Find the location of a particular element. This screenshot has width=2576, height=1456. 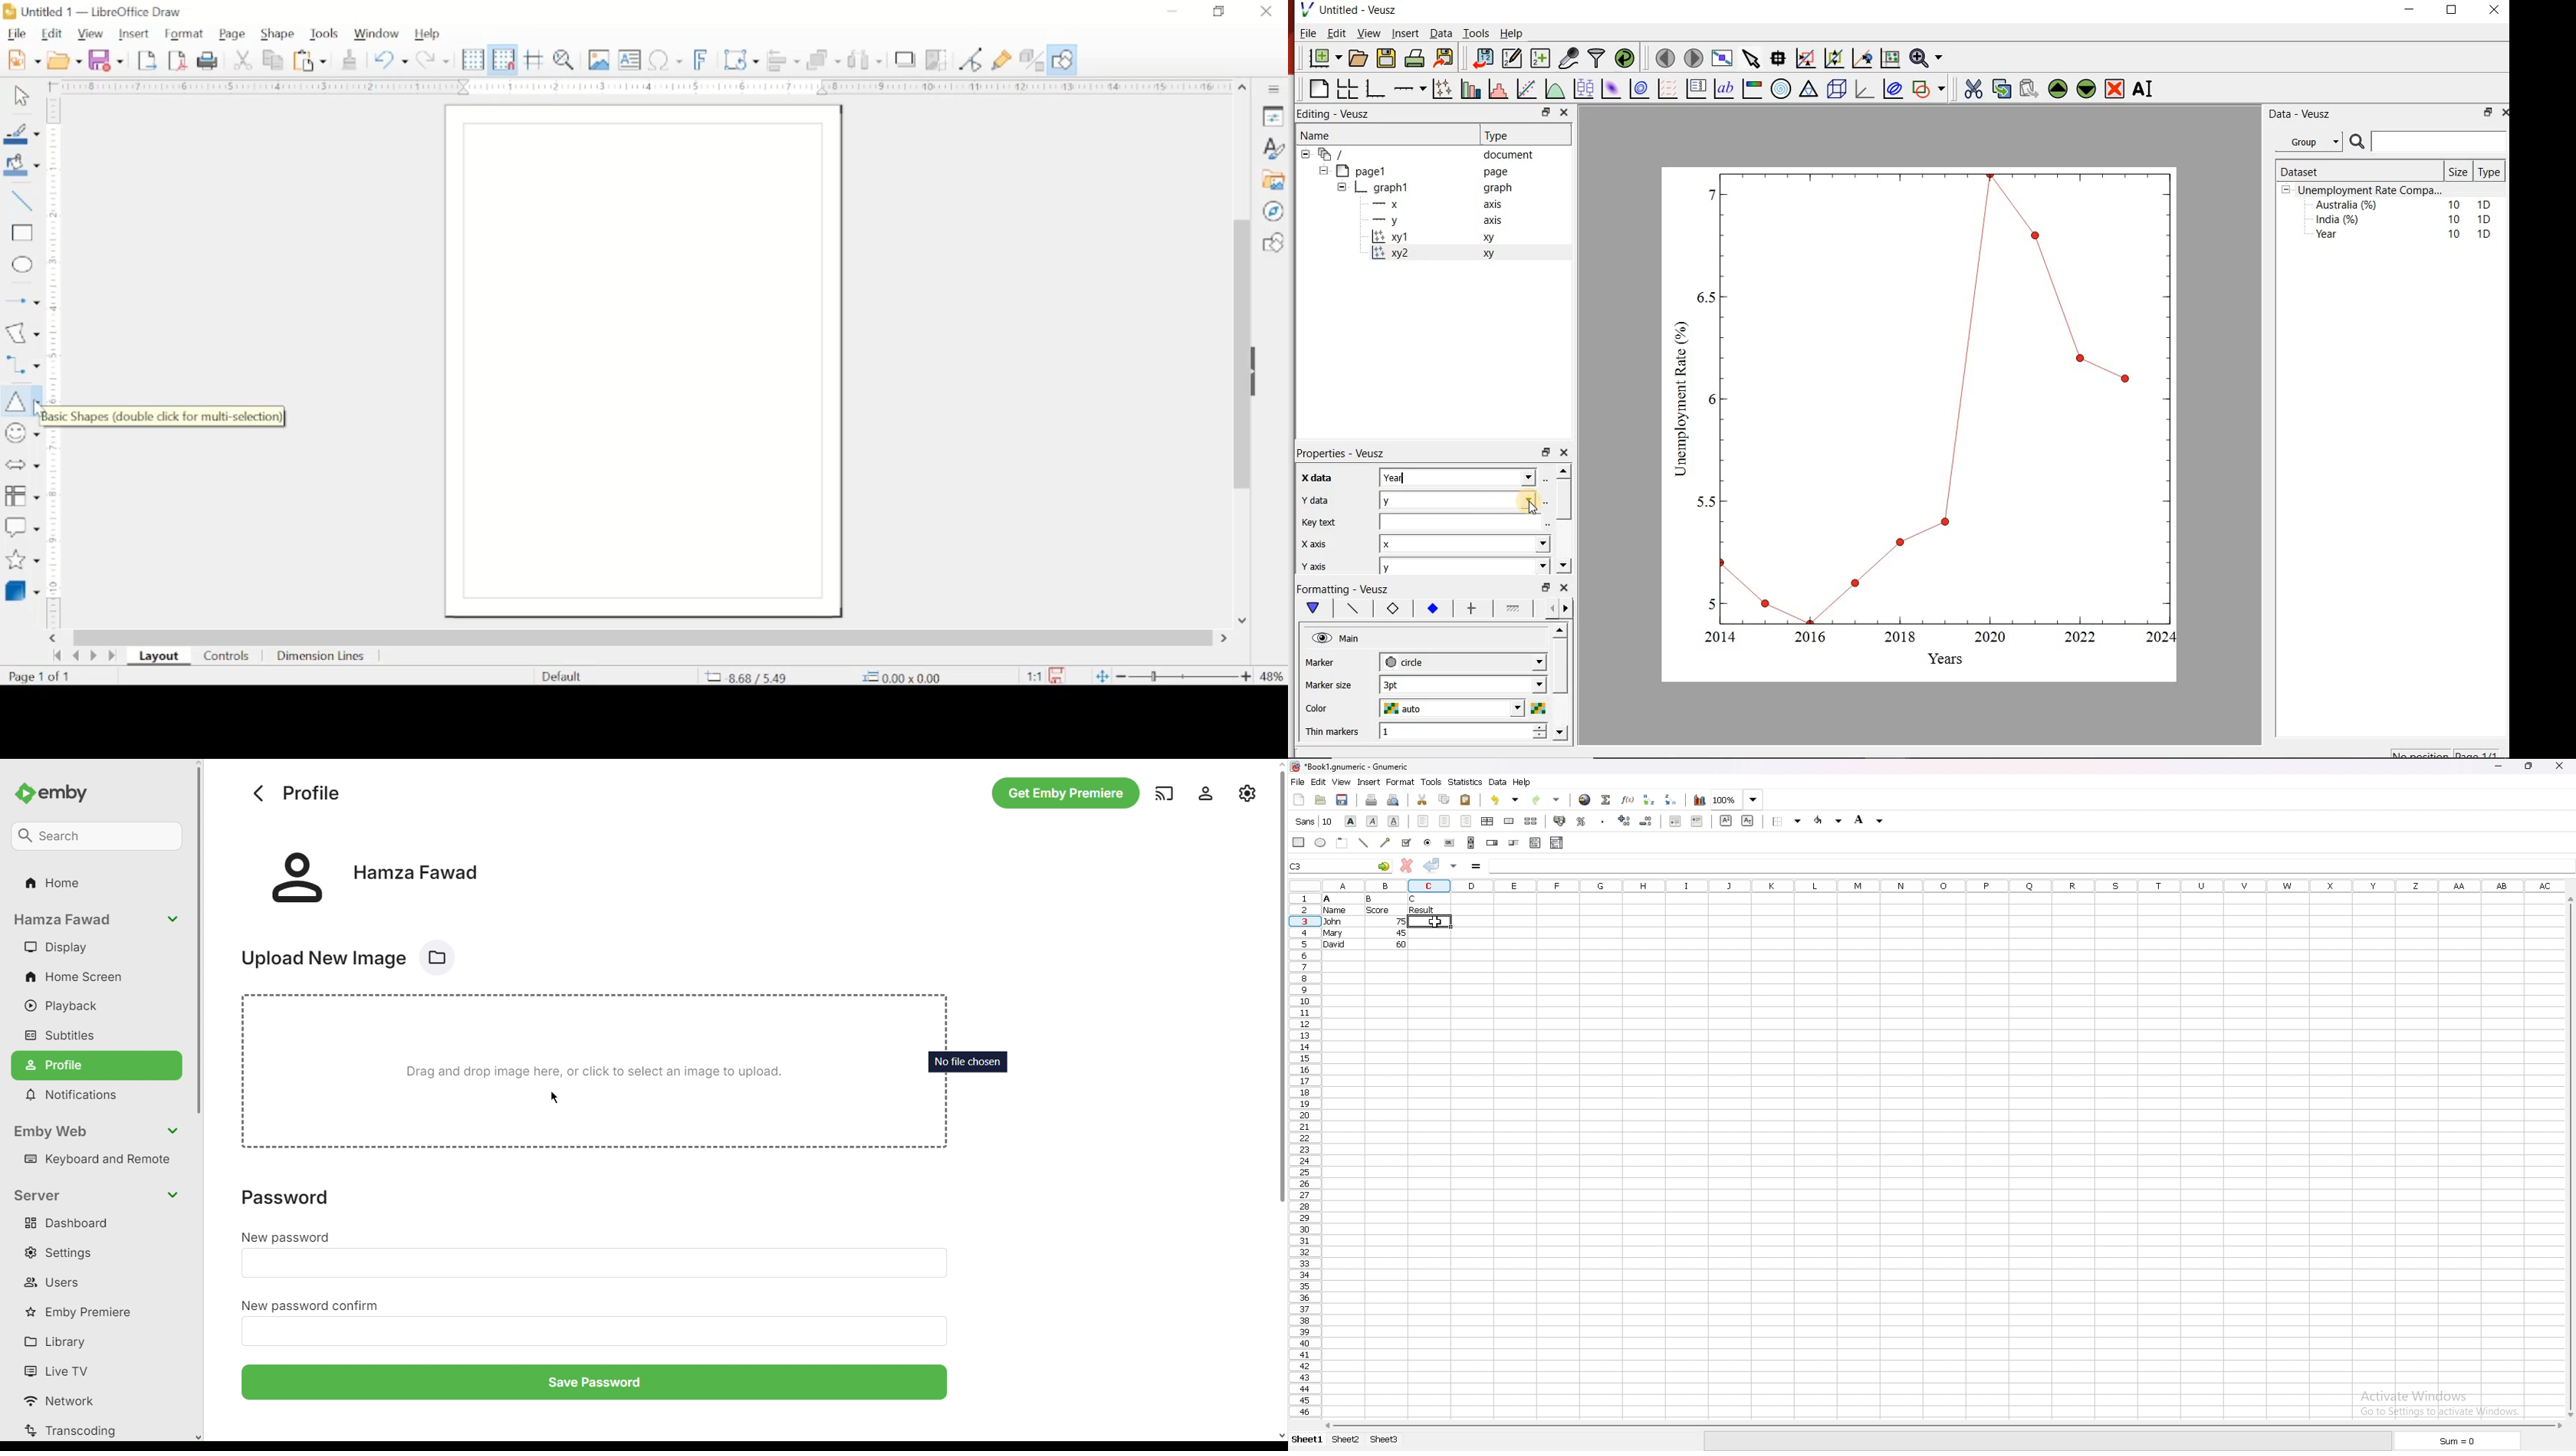

file name is located at coordinates (1351, 766).